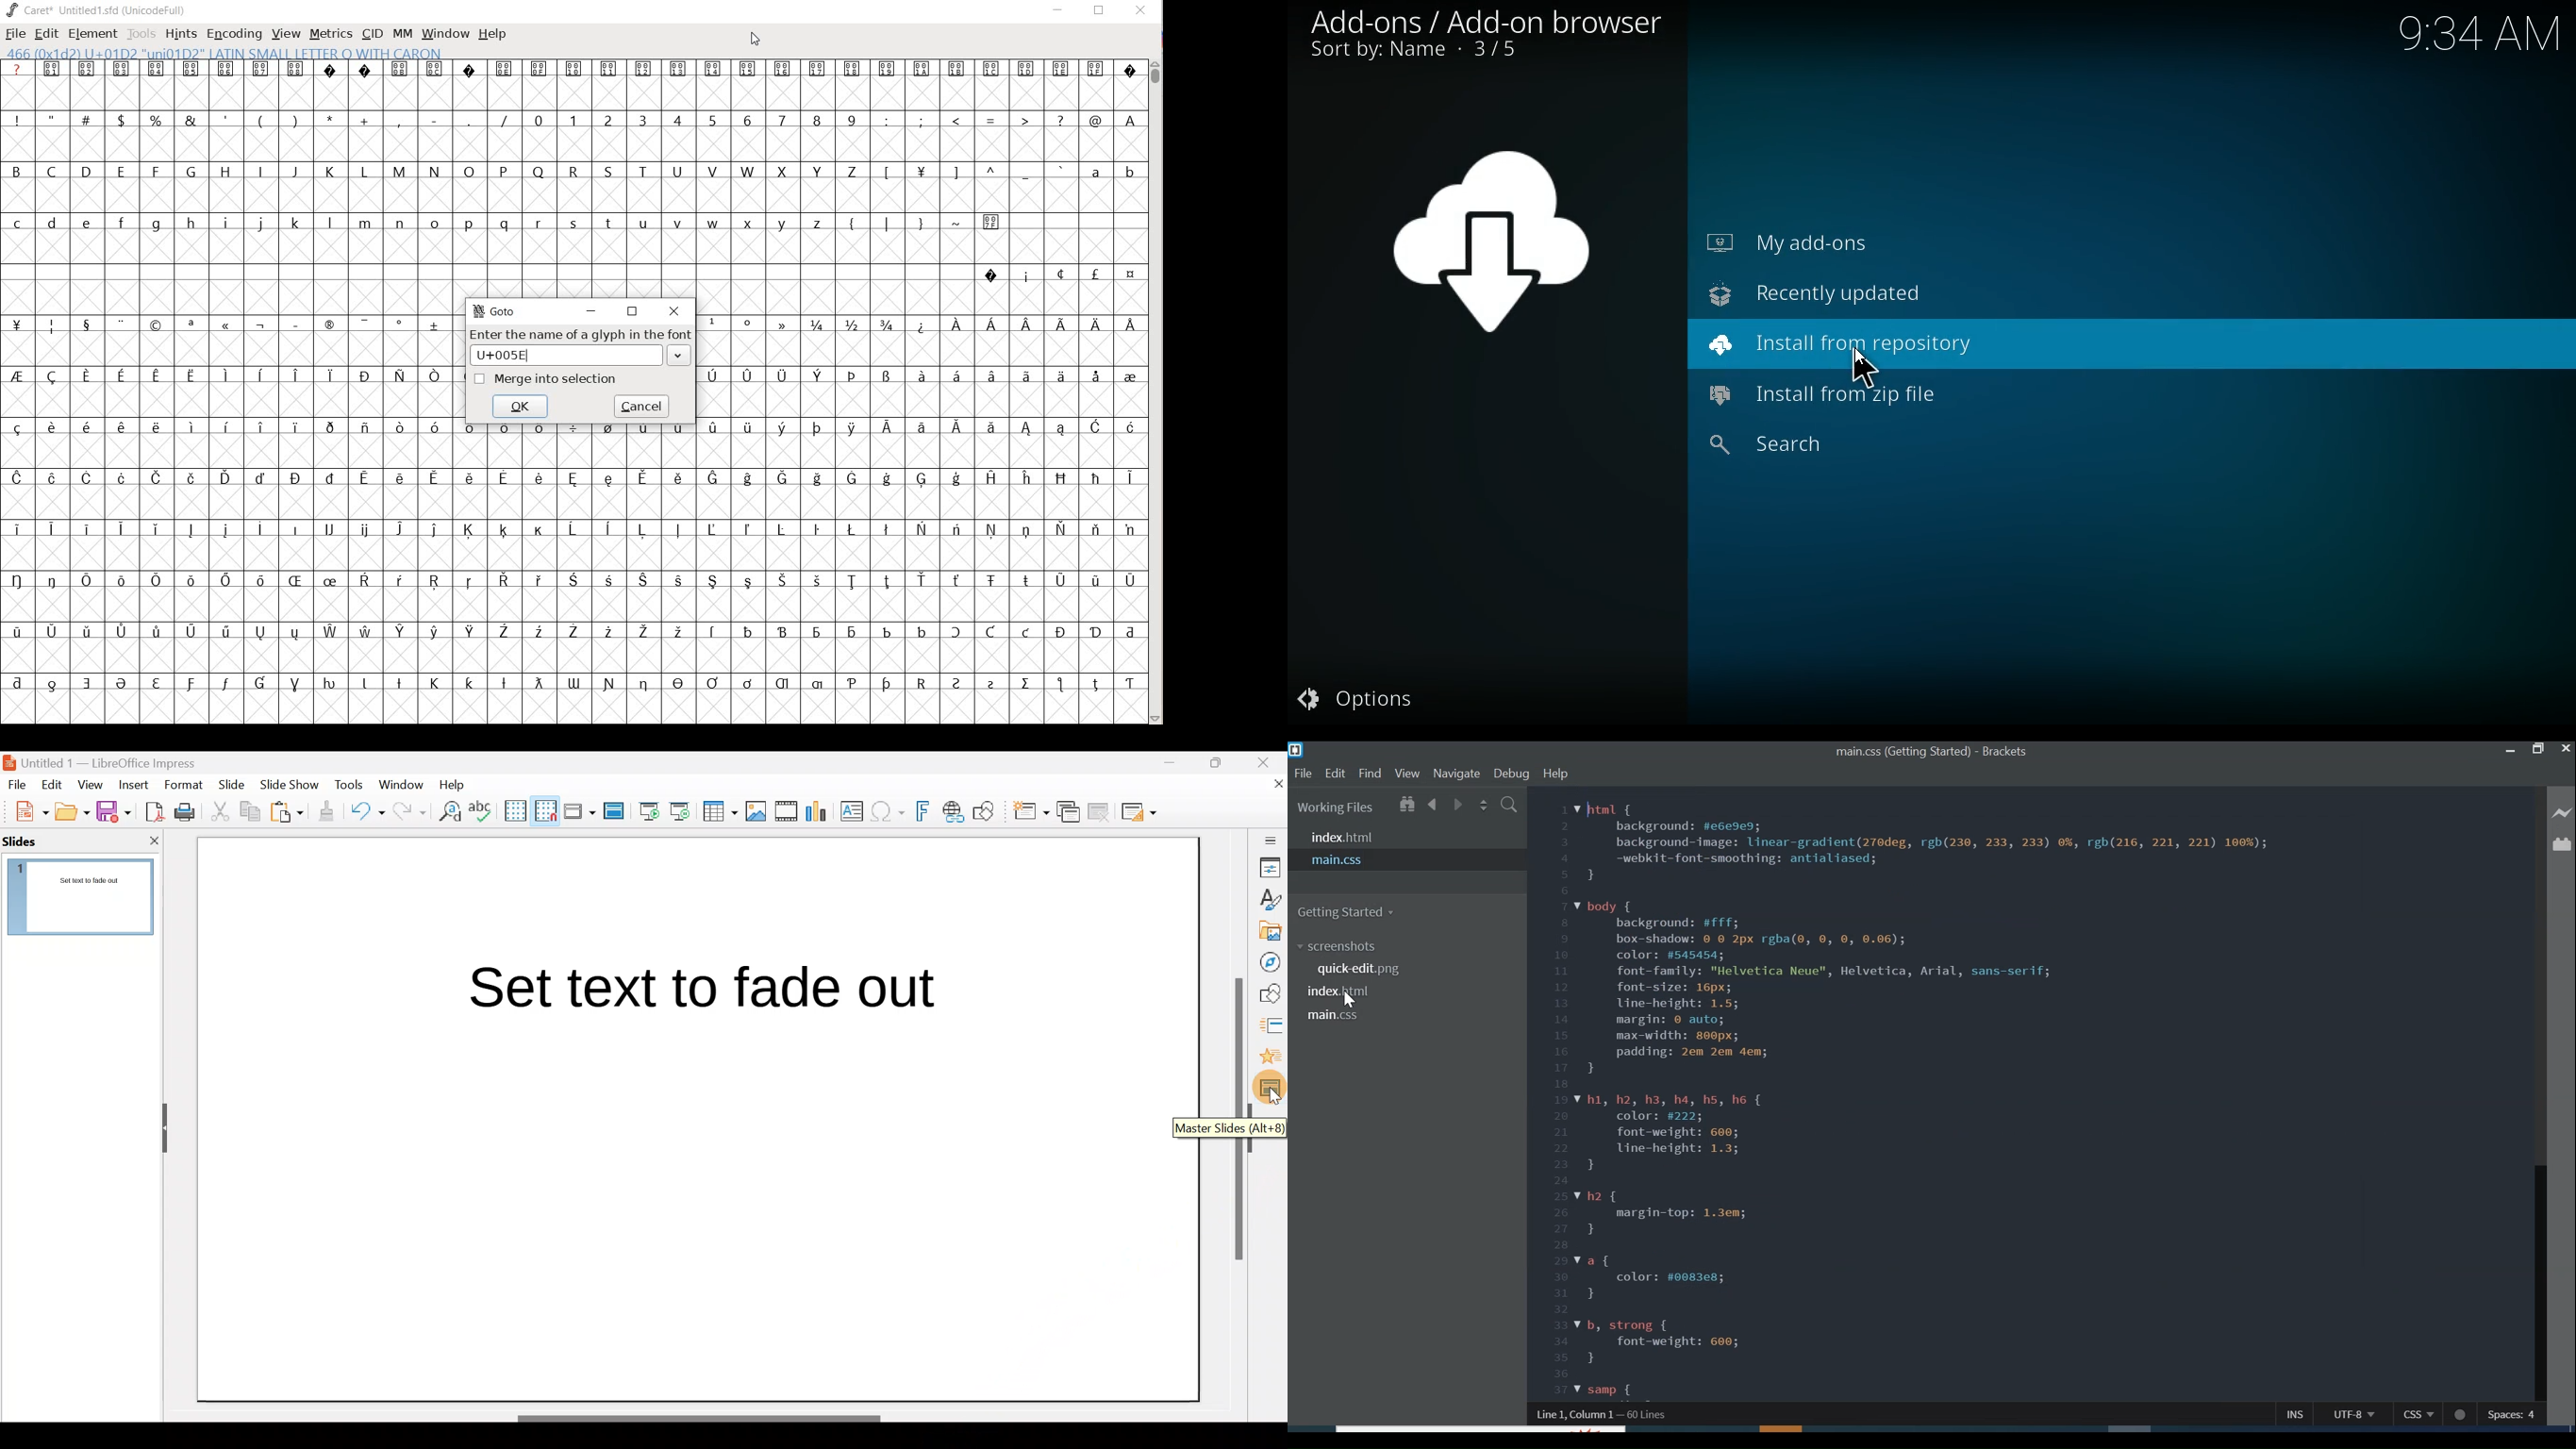  I want to click on Open, so click(72, 812).